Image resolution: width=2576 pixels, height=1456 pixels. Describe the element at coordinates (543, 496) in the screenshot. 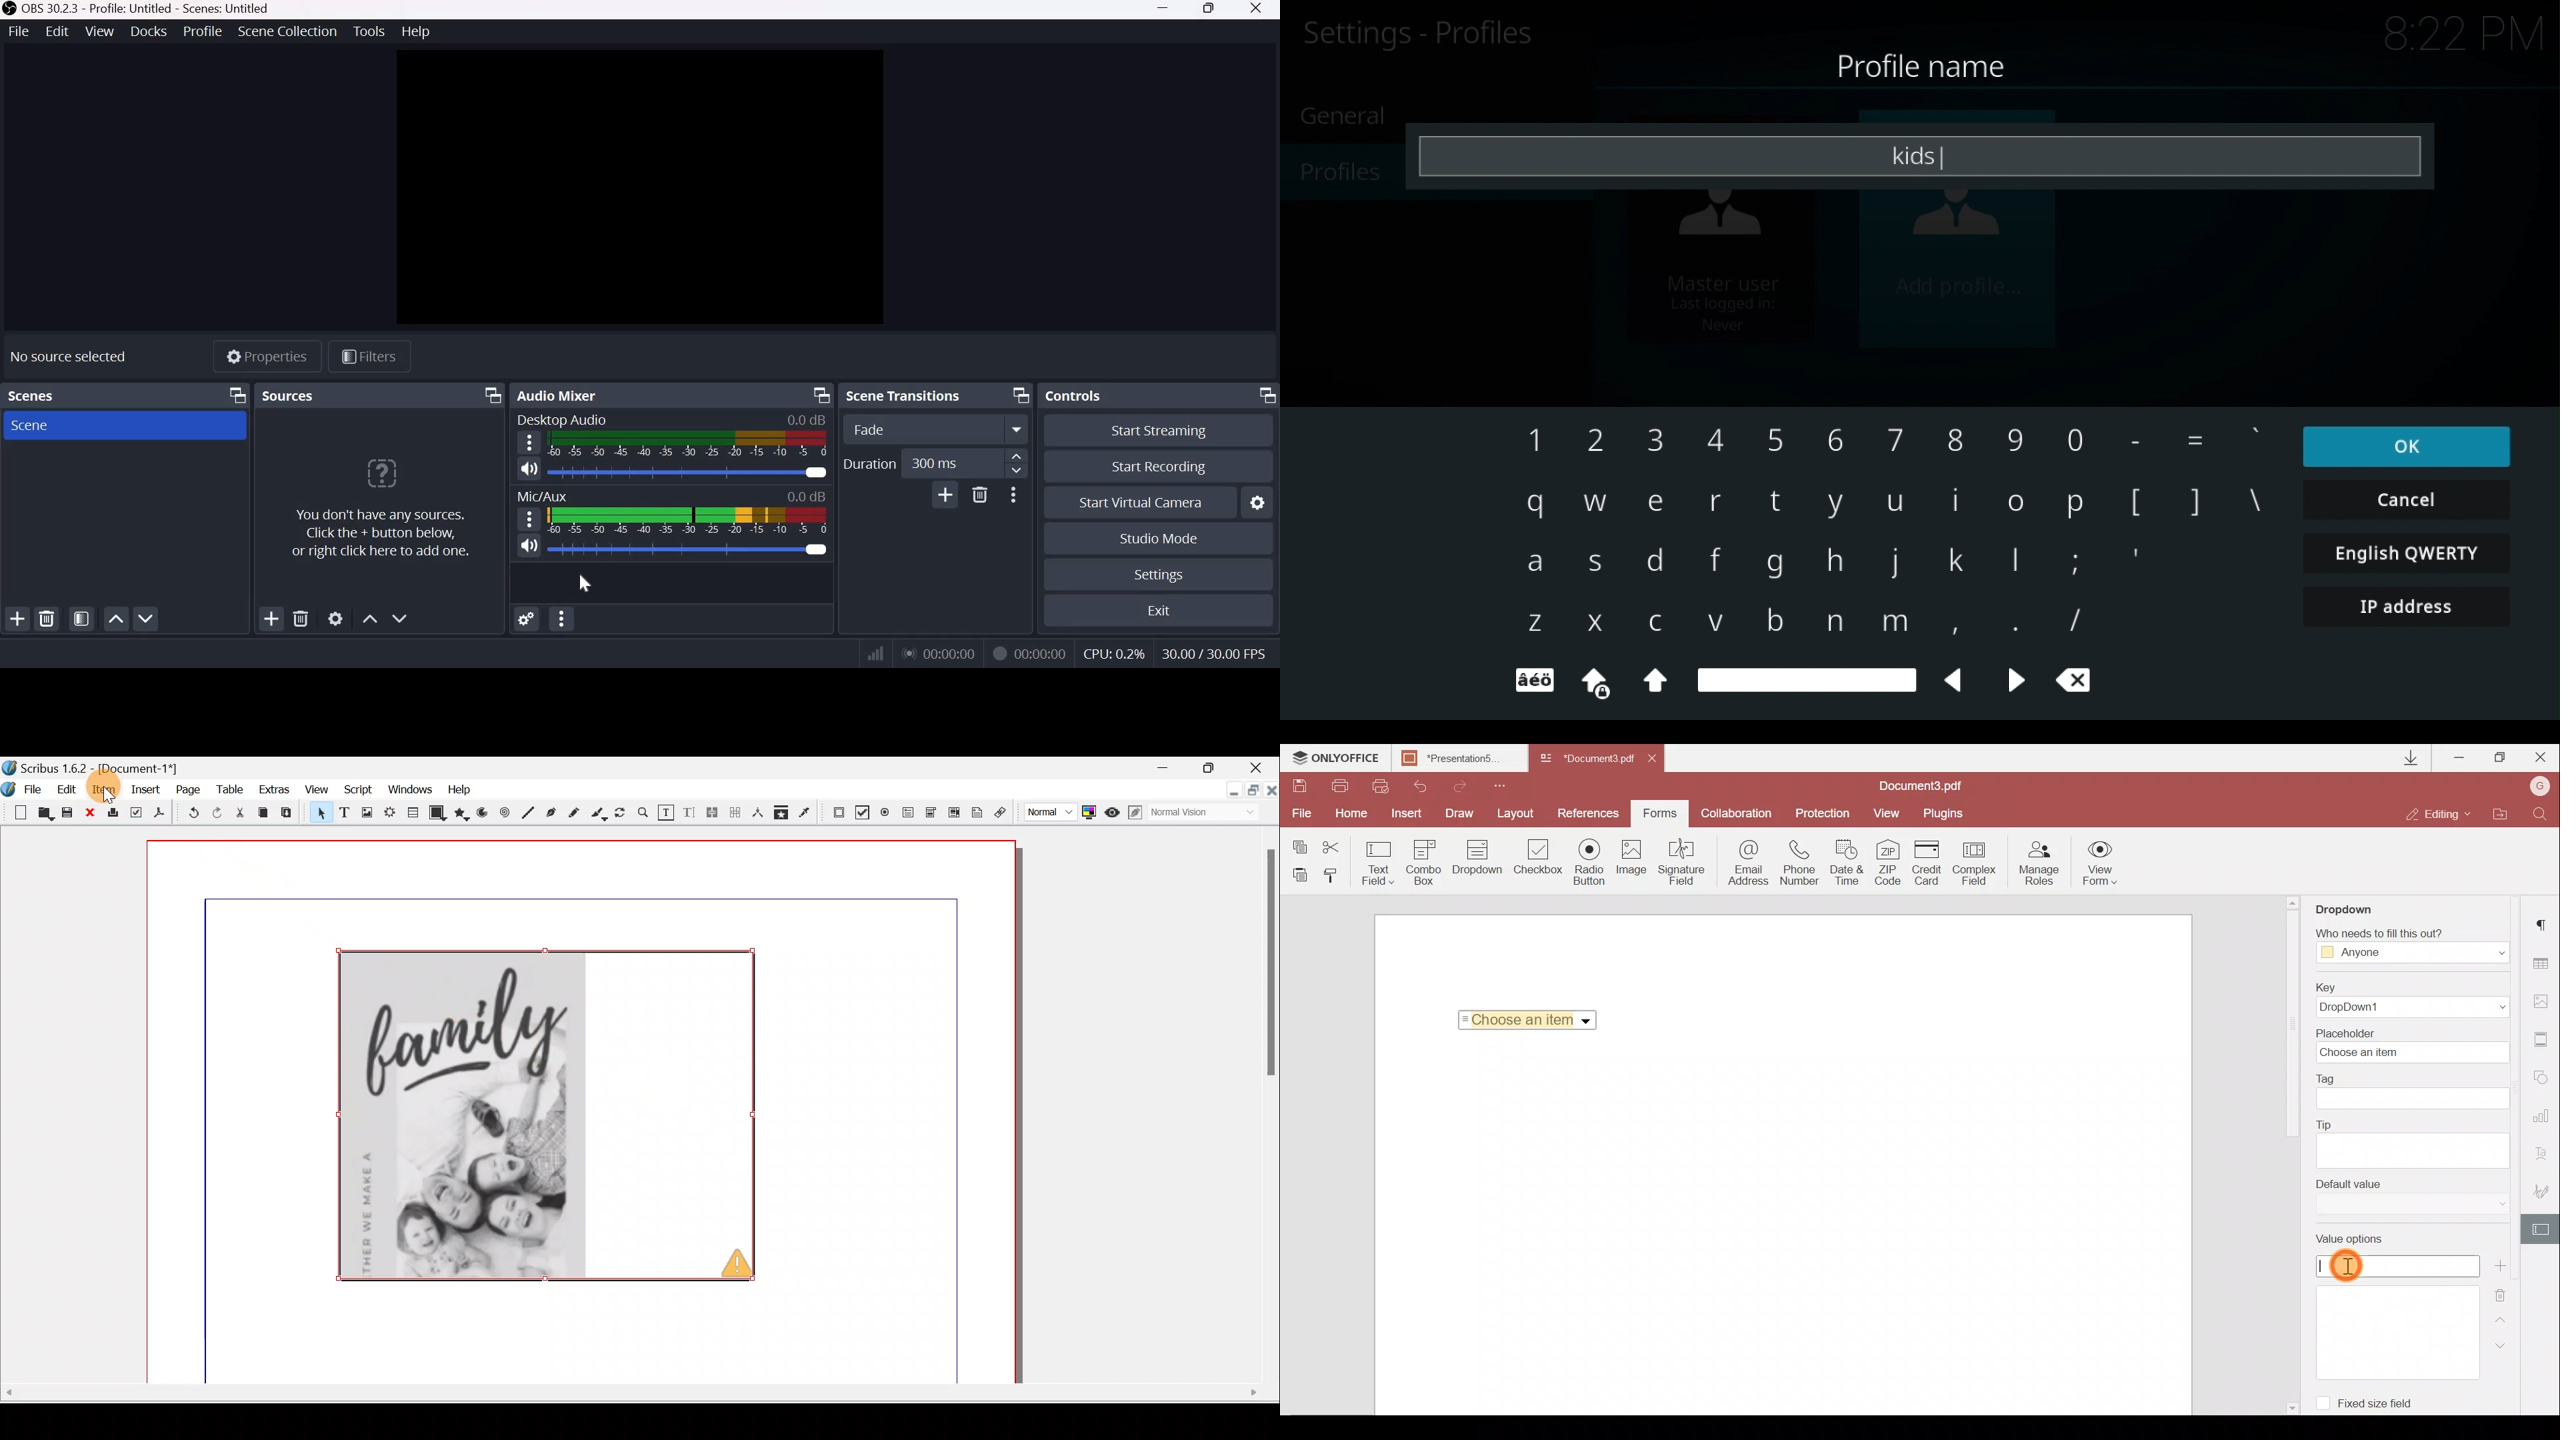

I see `Mic/Aux` at that location.